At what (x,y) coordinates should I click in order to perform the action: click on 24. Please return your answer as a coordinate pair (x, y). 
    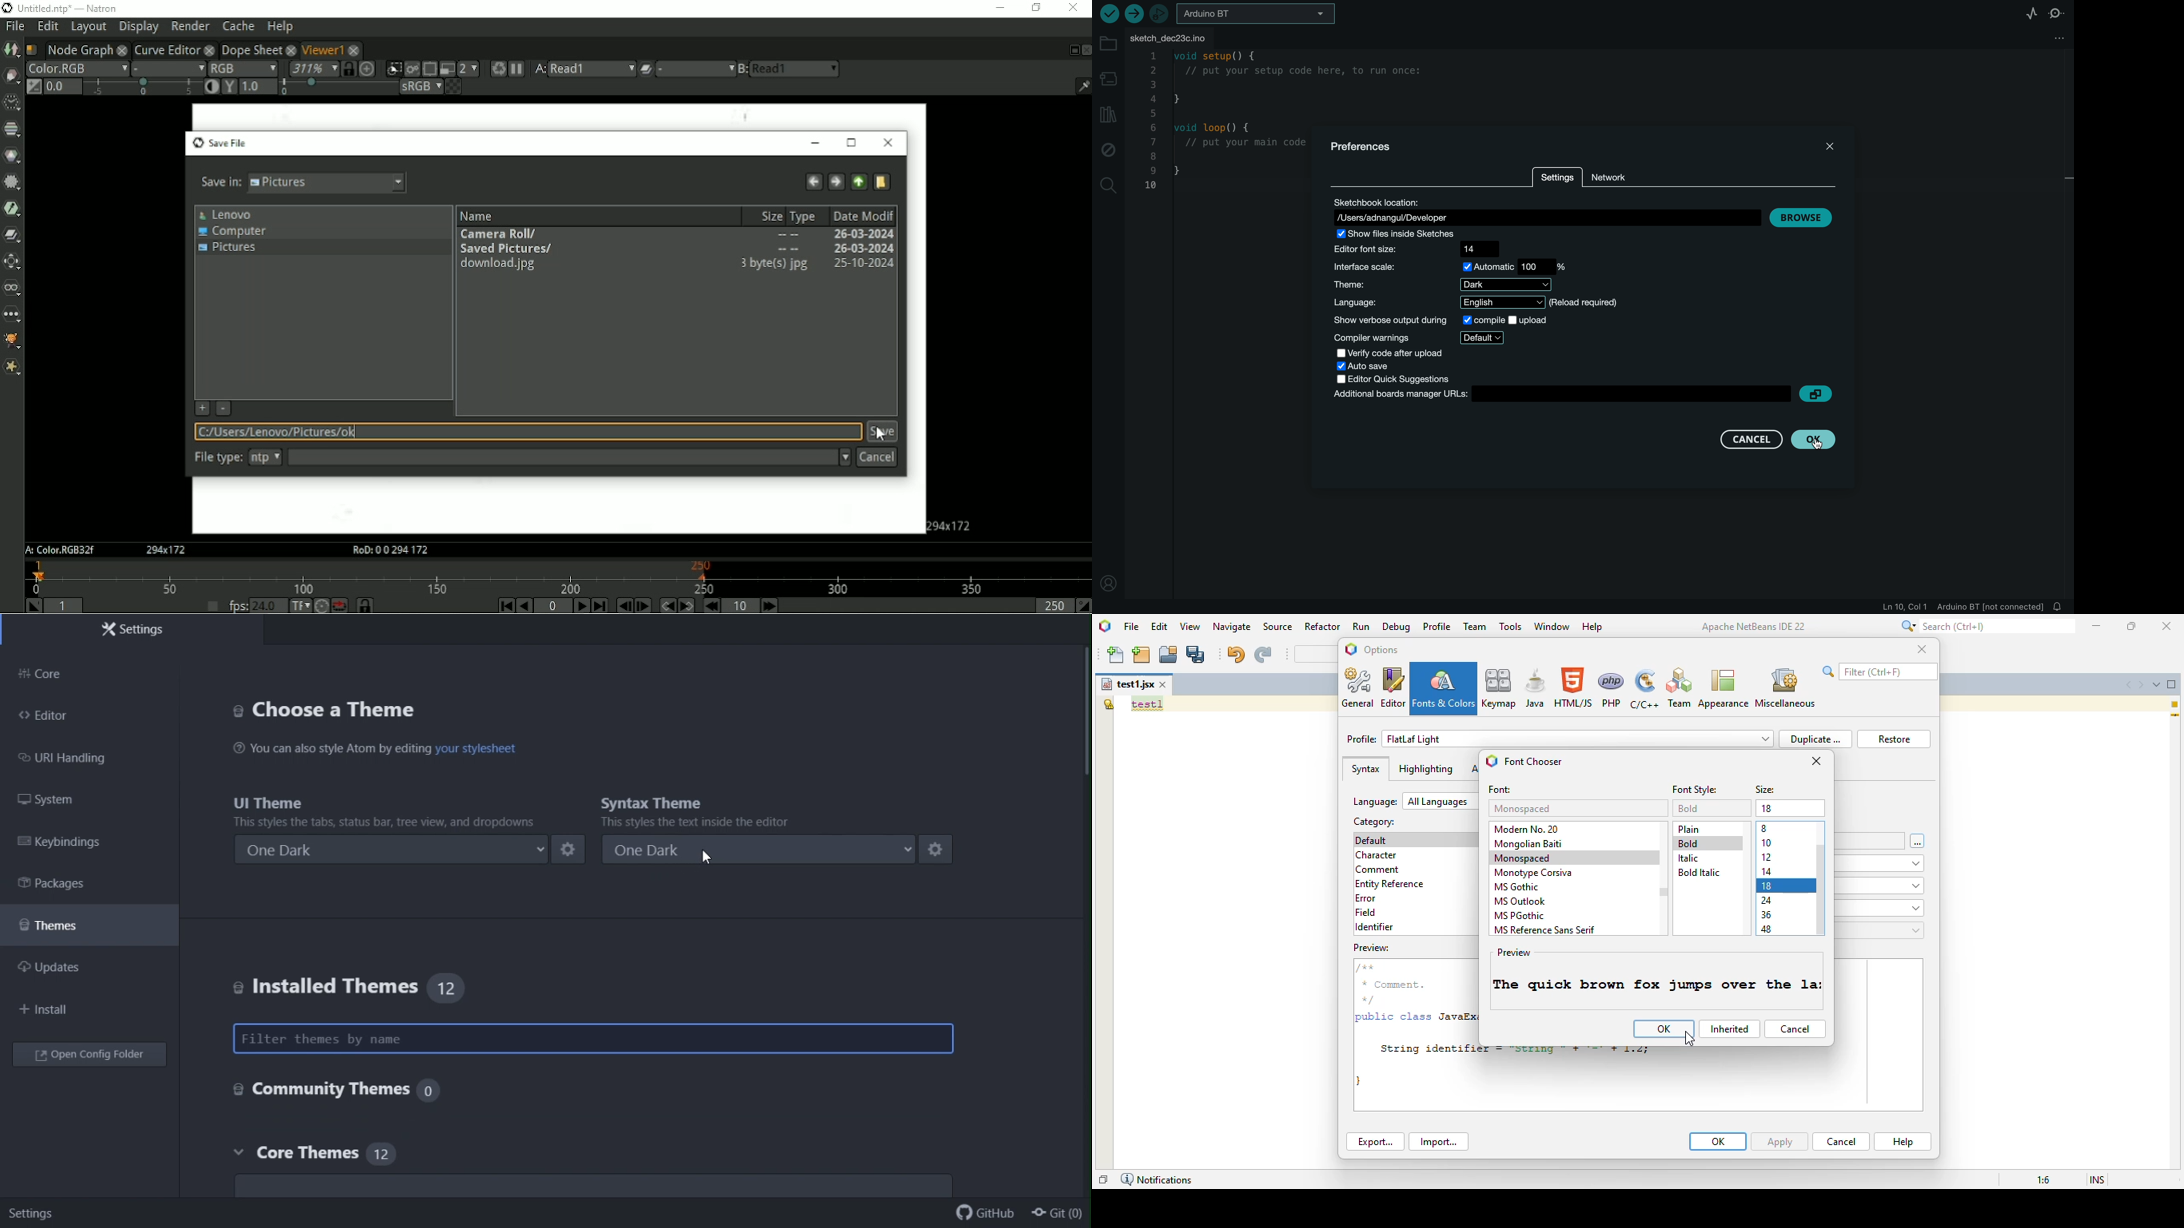
    Looking at the image, I should click on (1767, 901).